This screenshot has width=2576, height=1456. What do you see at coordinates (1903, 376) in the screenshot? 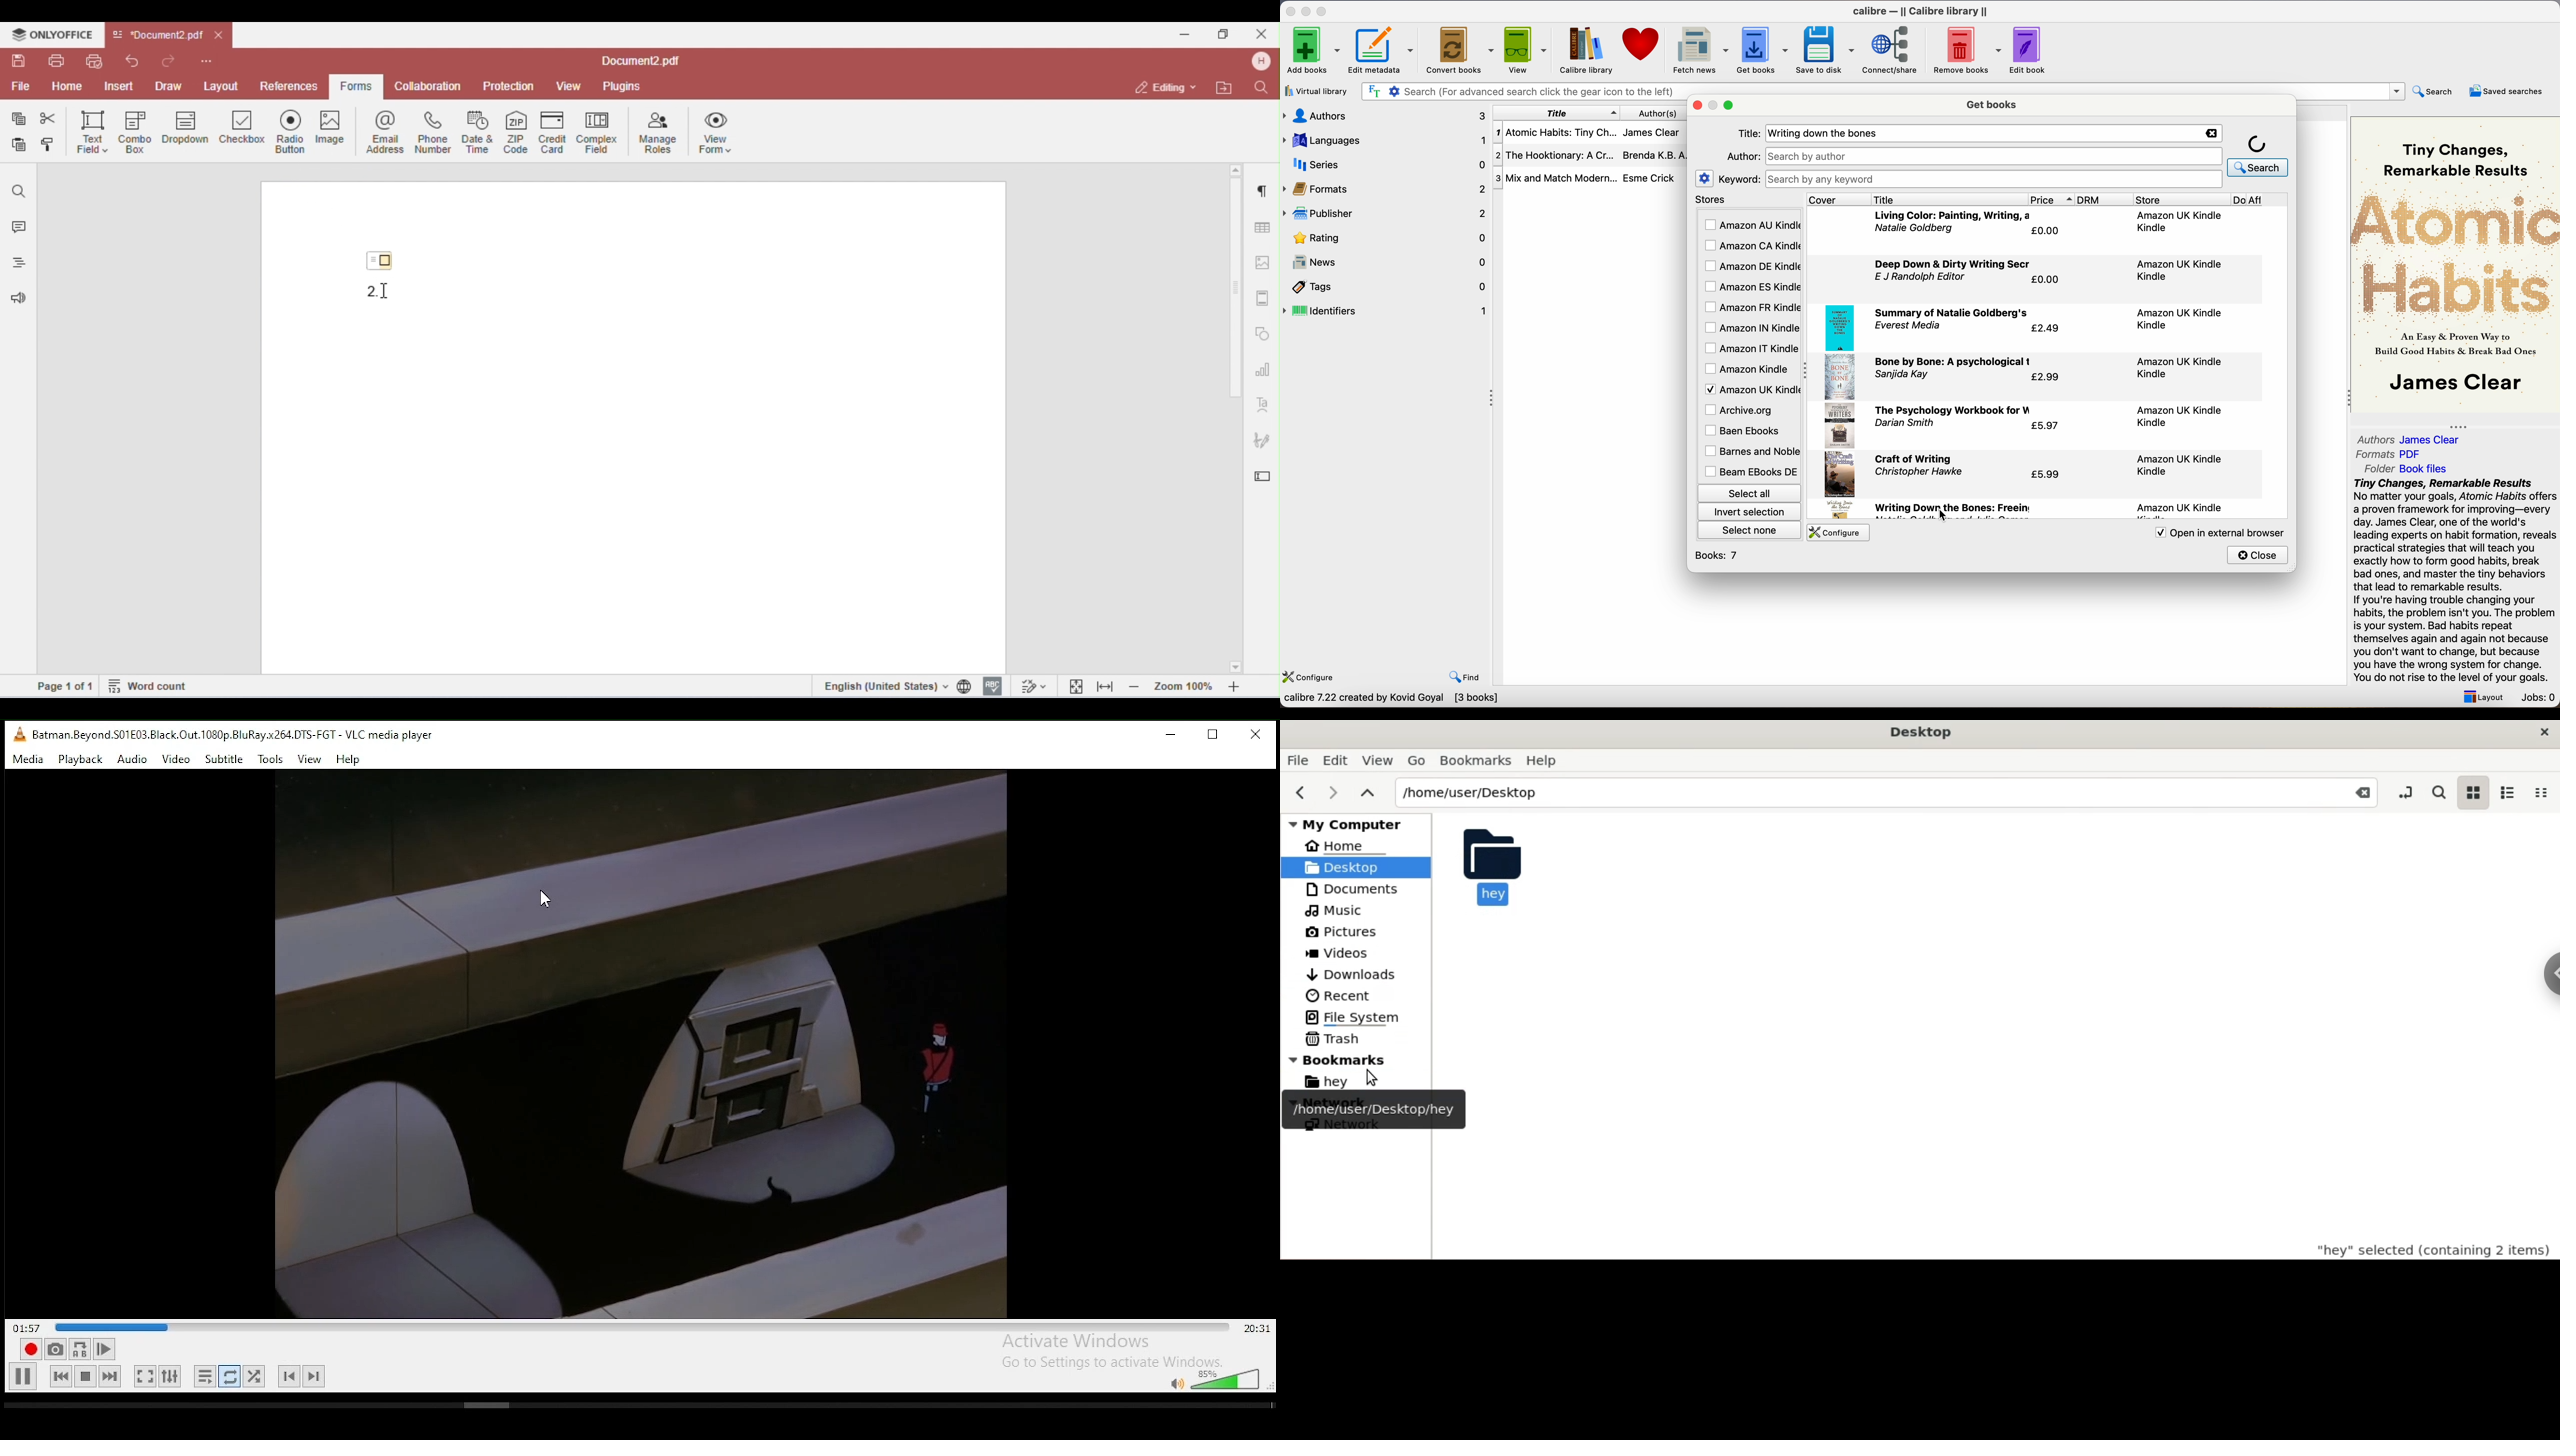
I see `Sanjeeda Kay` at bounding box center [1903, 376].